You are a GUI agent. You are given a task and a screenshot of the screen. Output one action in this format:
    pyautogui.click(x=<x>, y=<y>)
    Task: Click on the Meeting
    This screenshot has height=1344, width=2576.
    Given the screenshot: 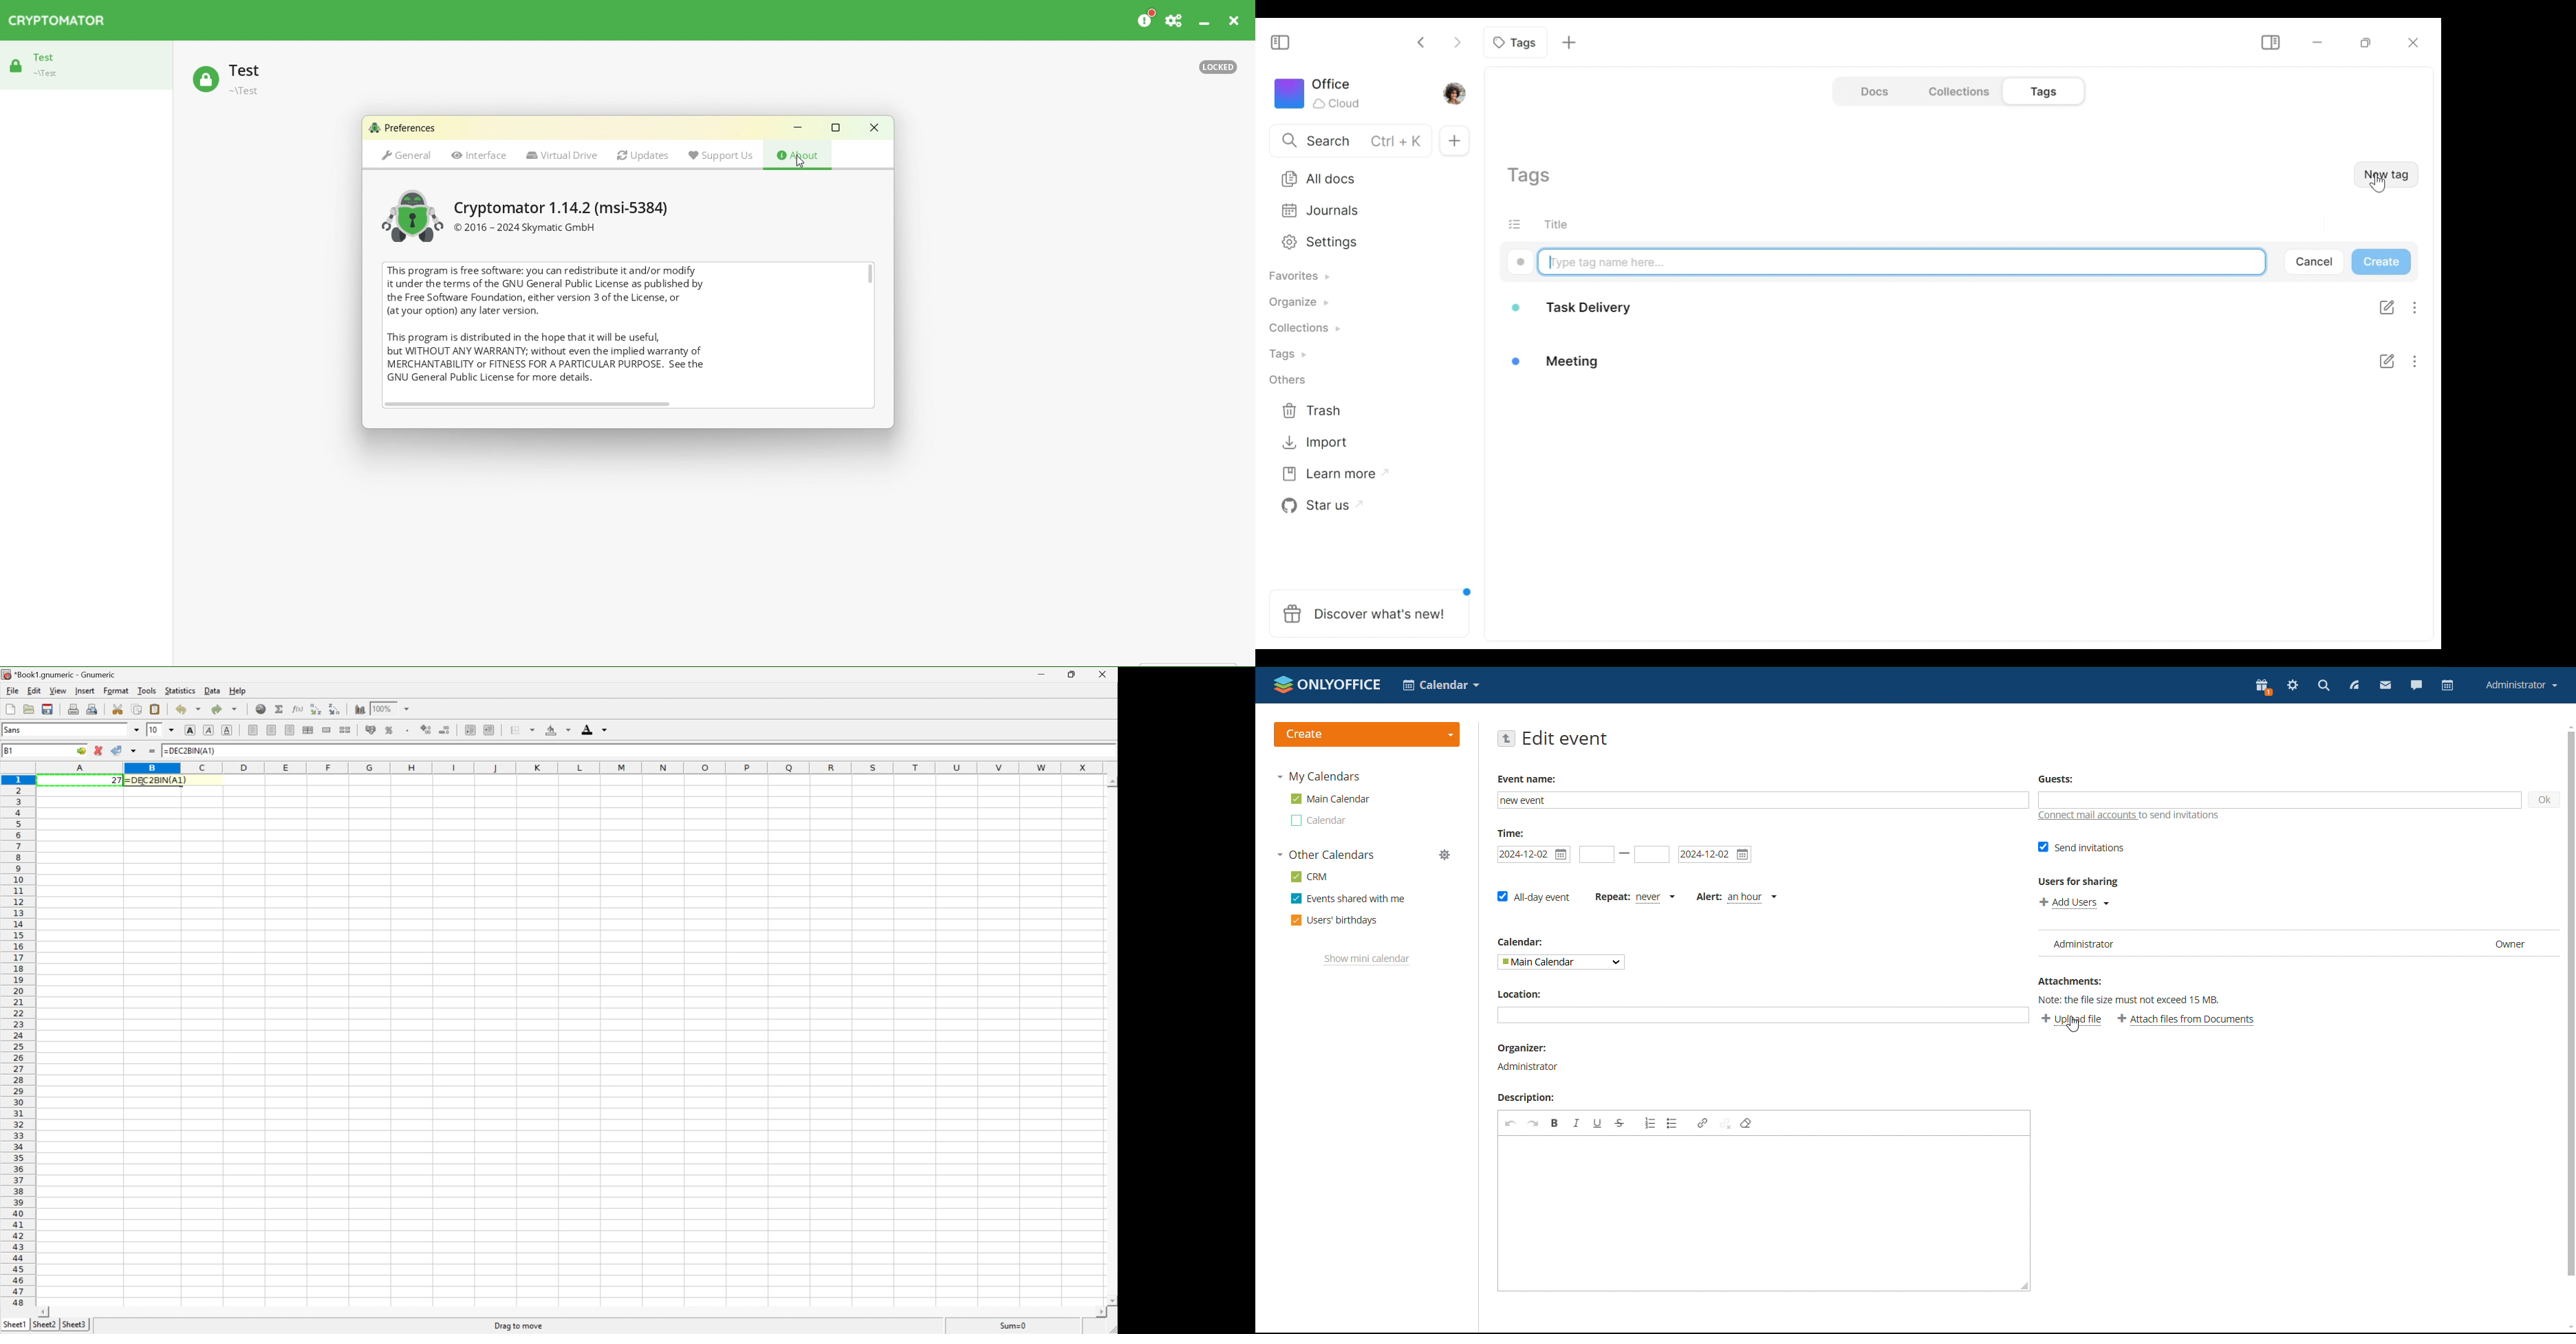 What is the action you would take?
    pyautogui.click(x=1579, y=358)
    